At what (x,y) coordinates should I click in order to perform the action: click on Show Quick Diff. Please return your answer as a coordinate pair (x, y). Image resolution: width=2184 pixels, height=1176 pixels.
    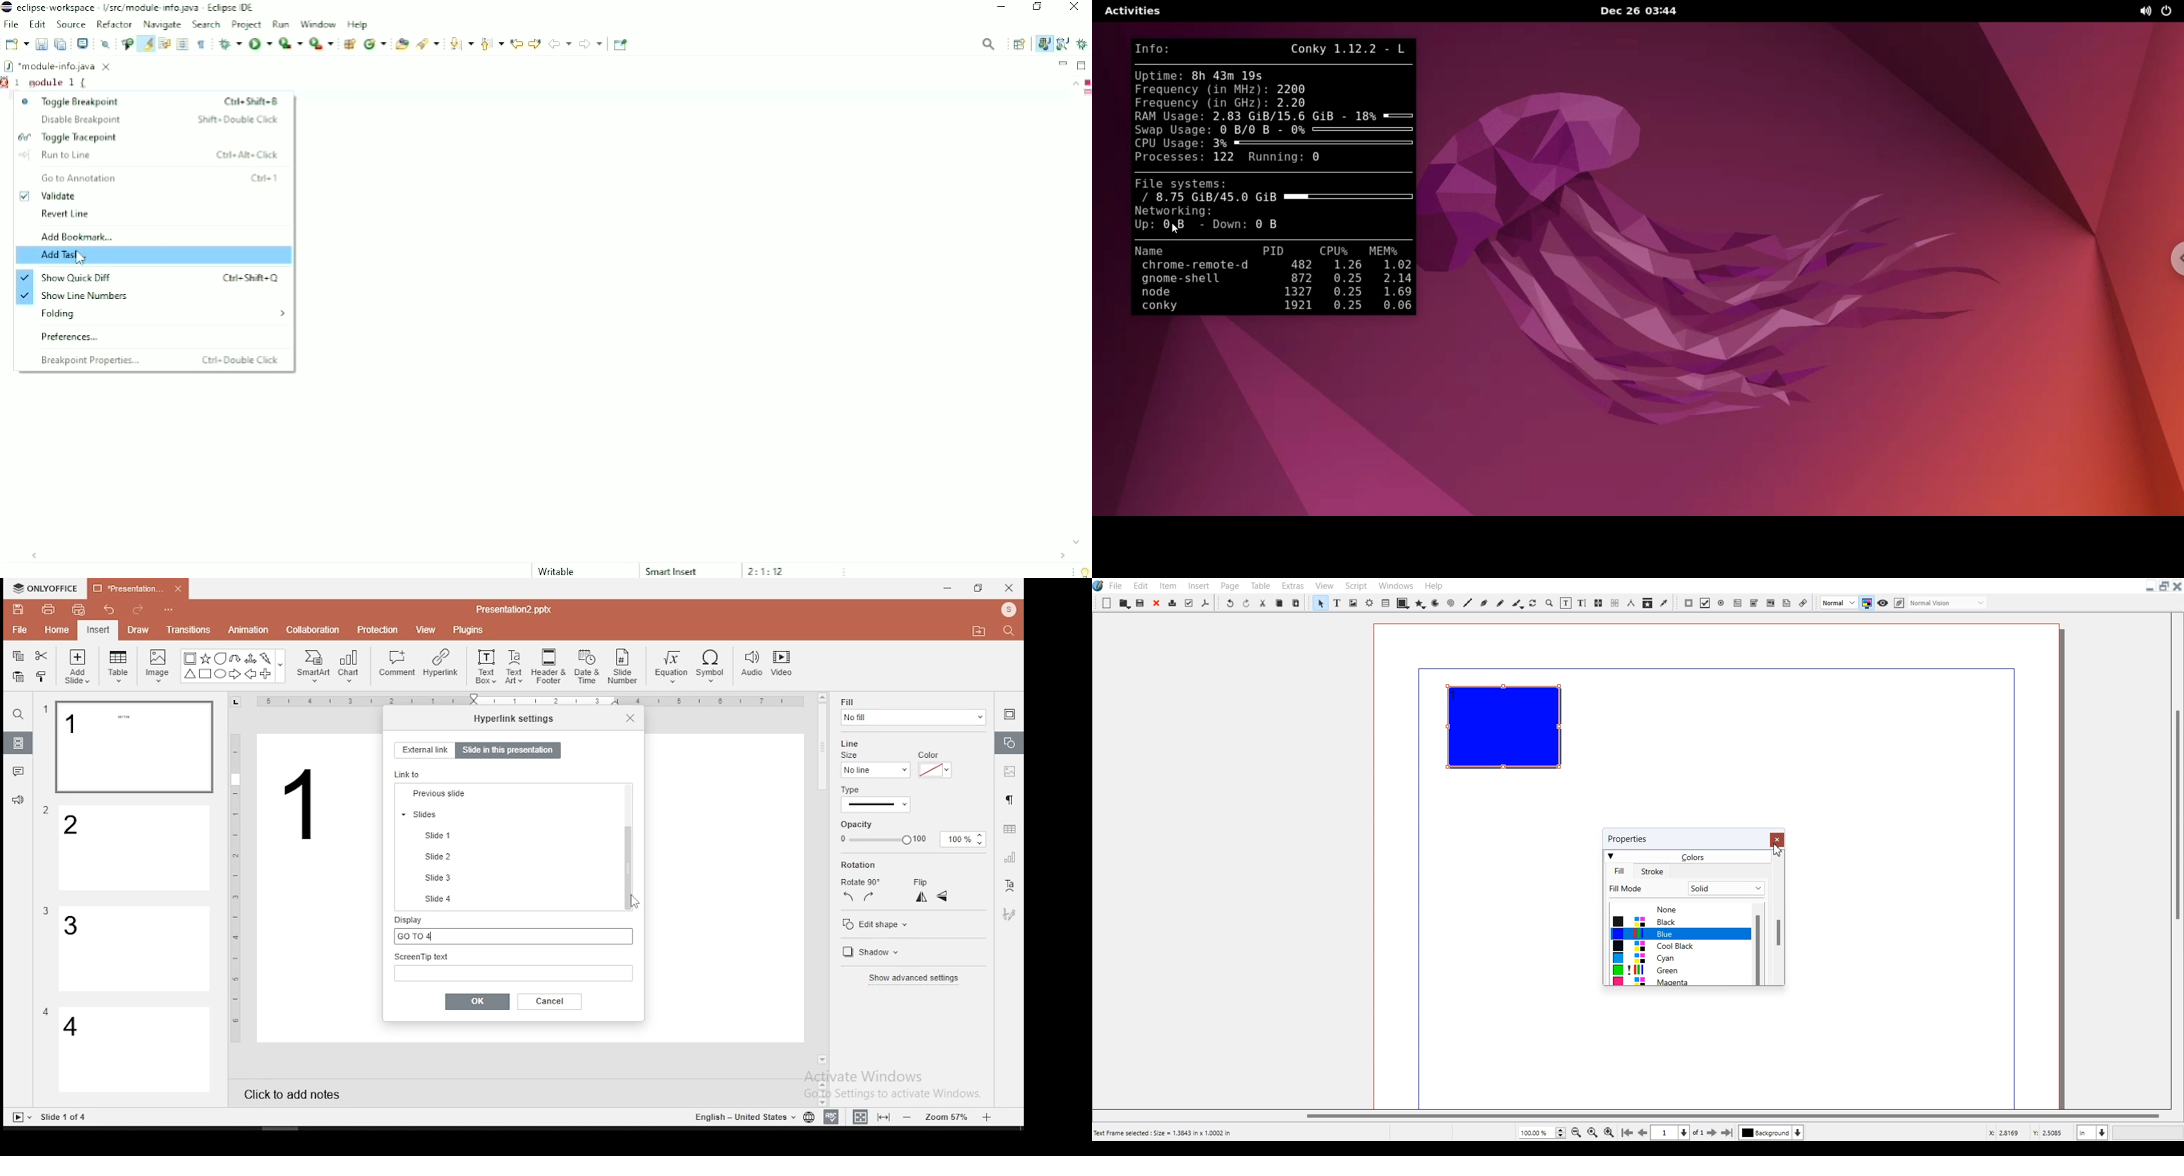
    Looking at the image, I should click on (145, 277).